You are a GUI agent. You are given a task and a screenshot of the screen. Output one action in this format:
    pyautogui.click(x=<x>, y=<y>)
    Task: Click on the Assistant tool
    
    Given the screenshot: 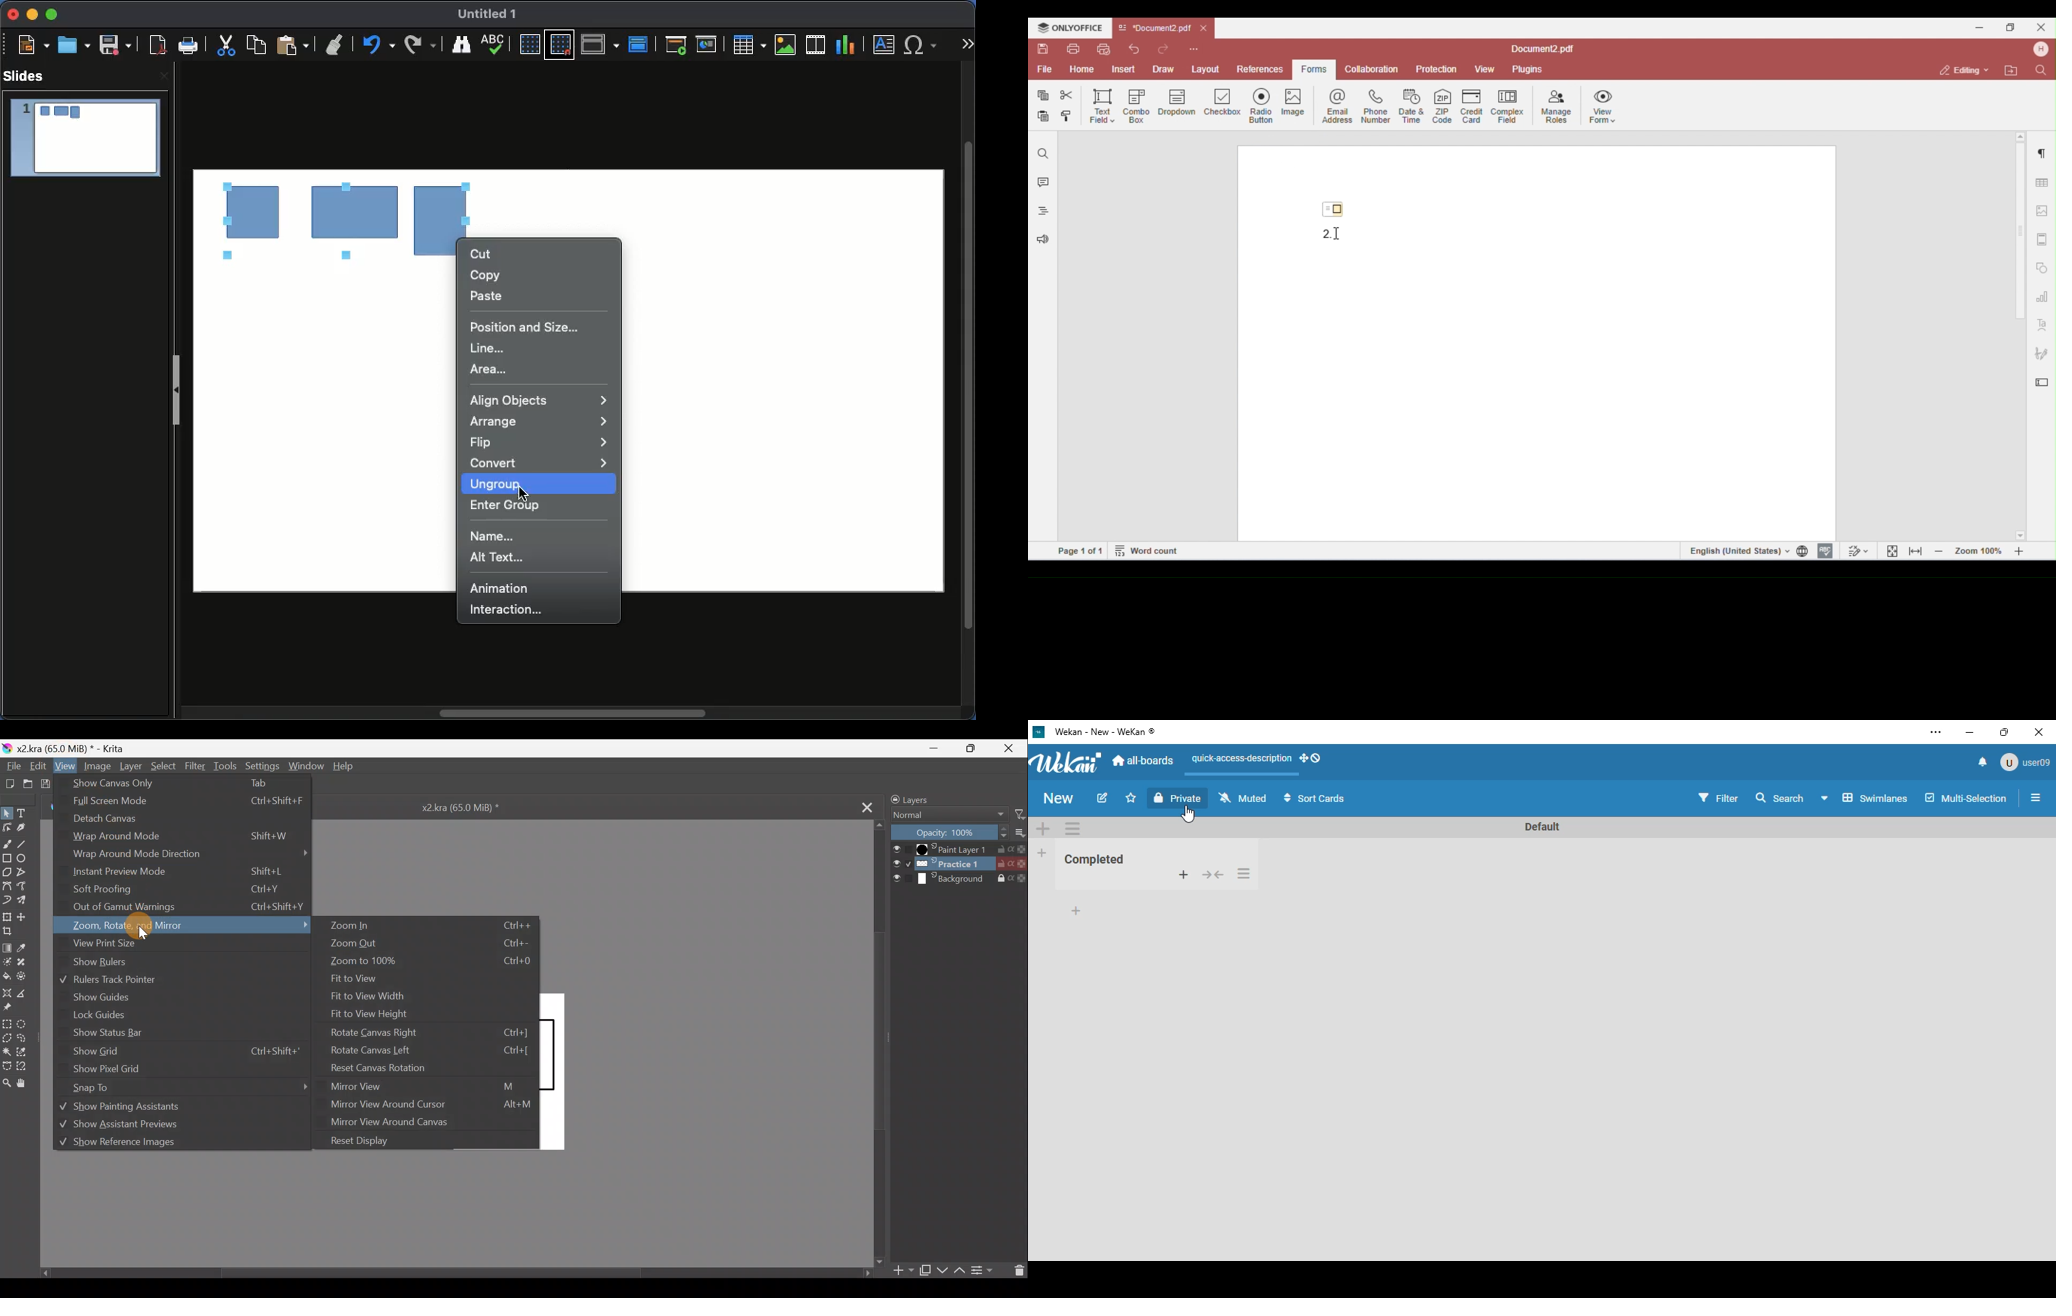 What is the action you would take?
    pyautogui.click(x=7, y=992)
    